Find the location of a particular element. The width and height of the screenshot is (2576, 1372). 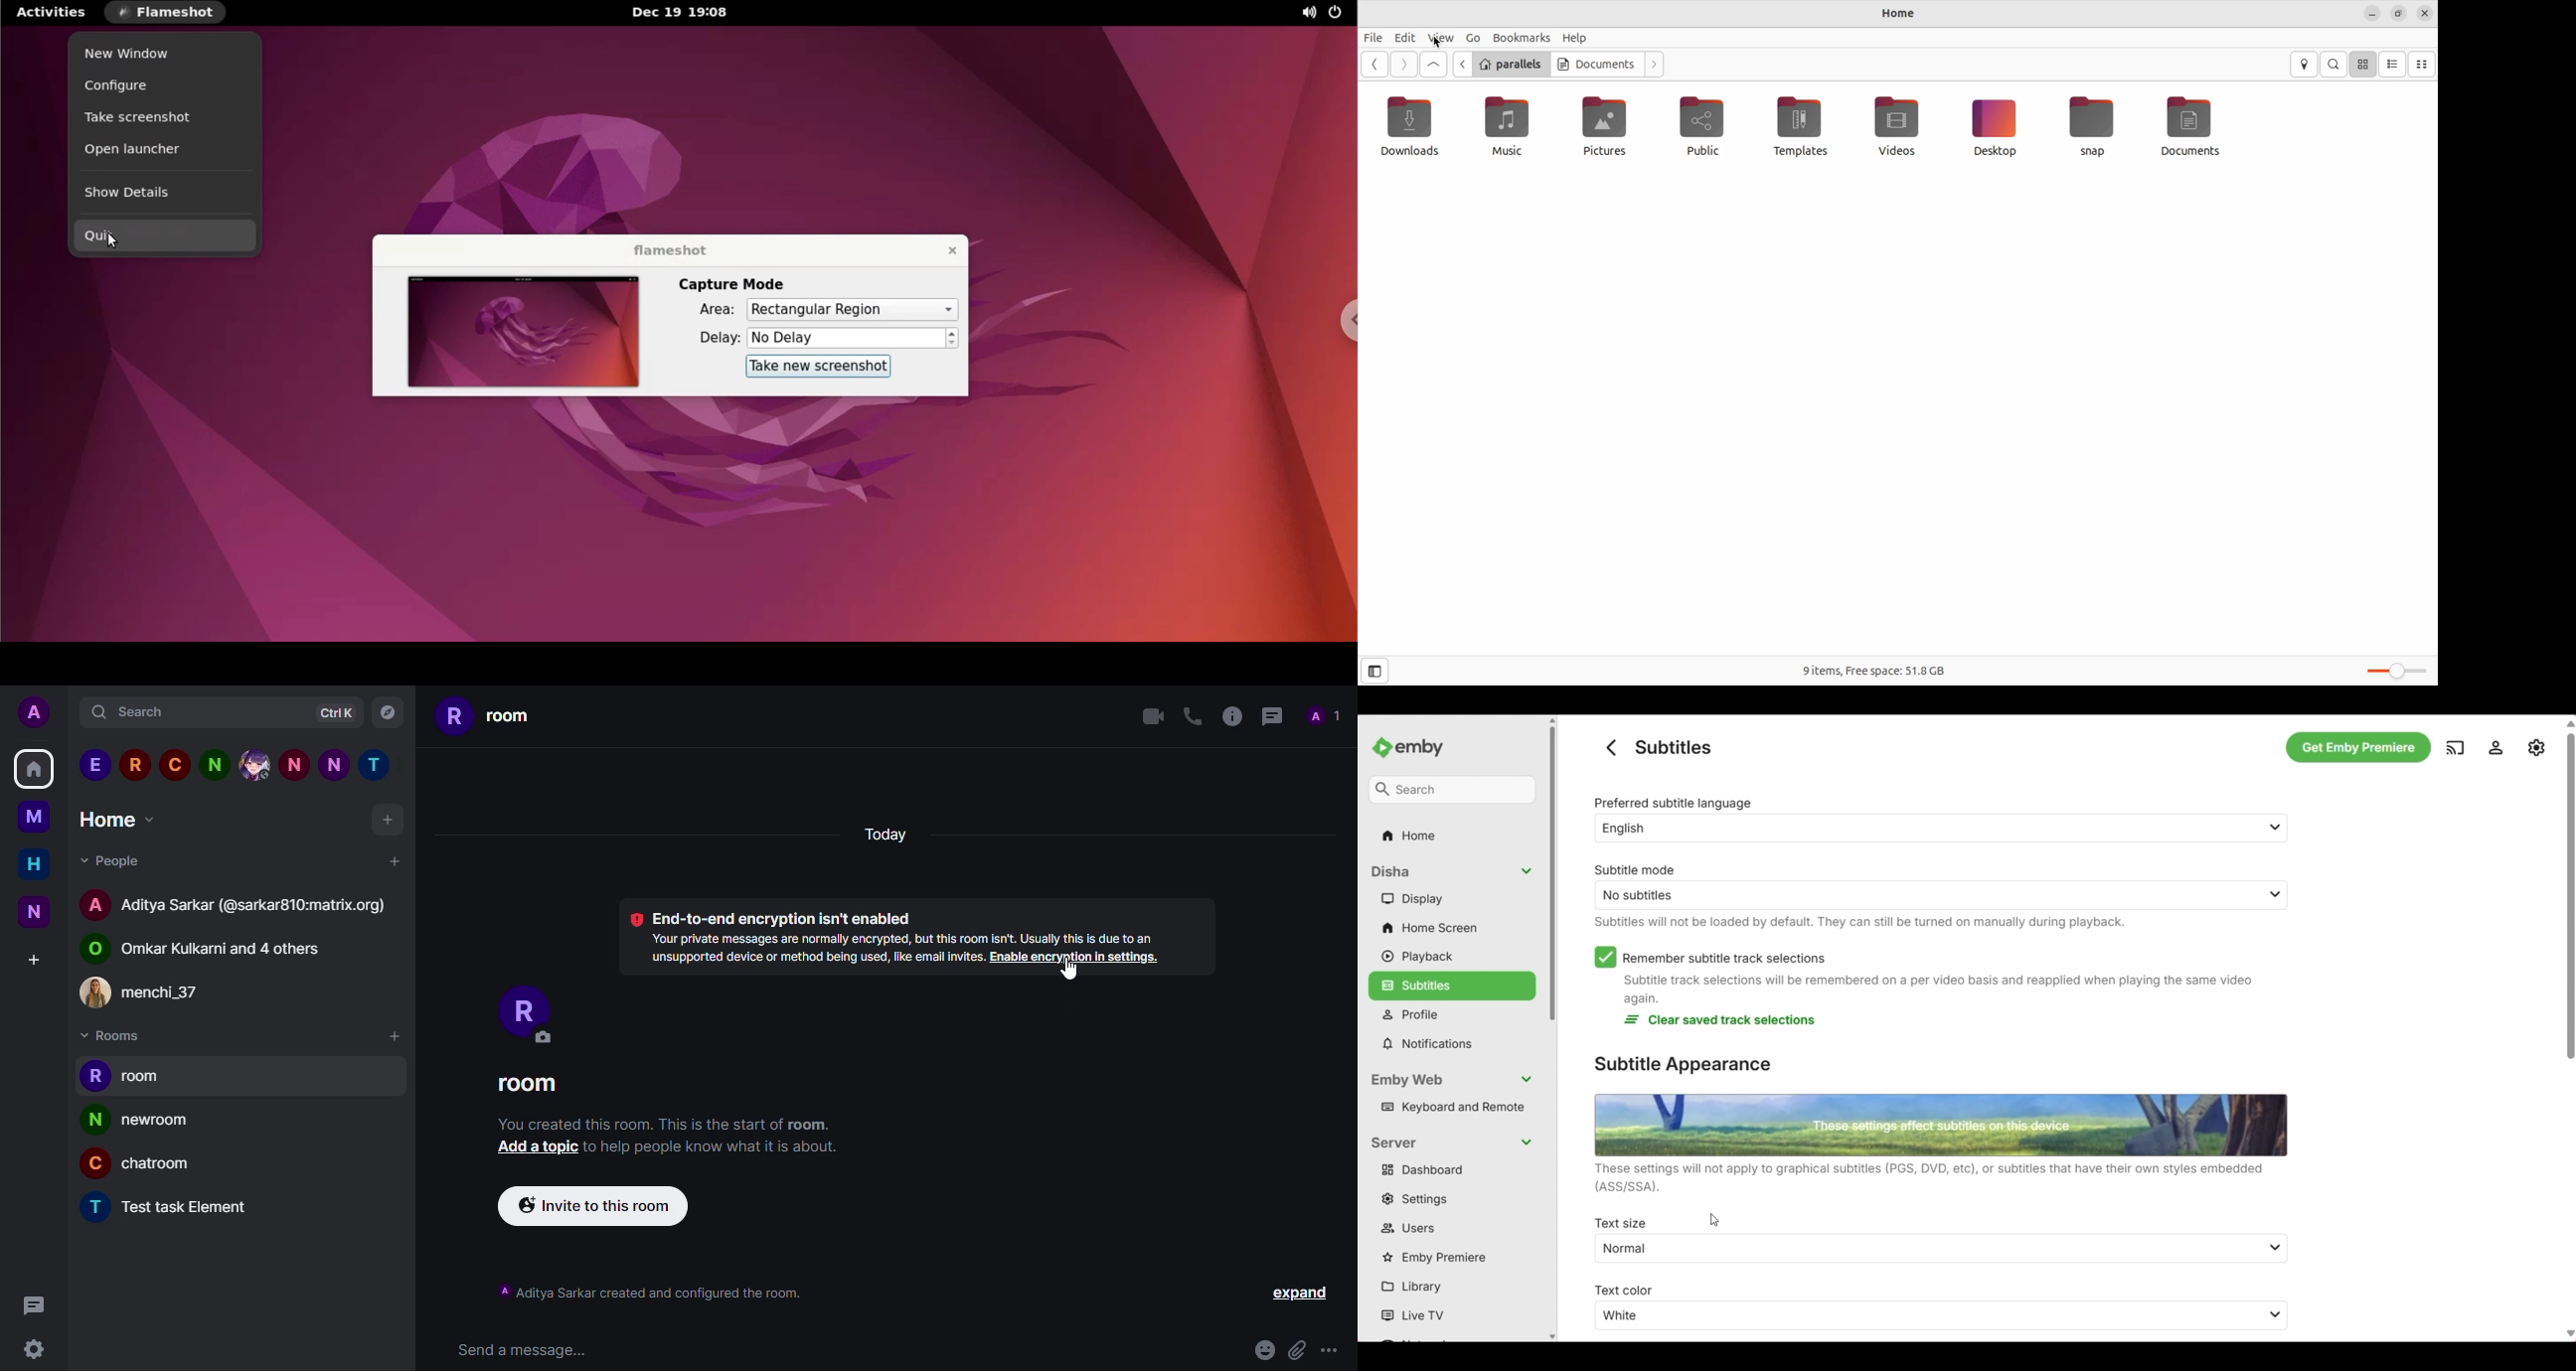

create a space is located at coordinates (35, 960).